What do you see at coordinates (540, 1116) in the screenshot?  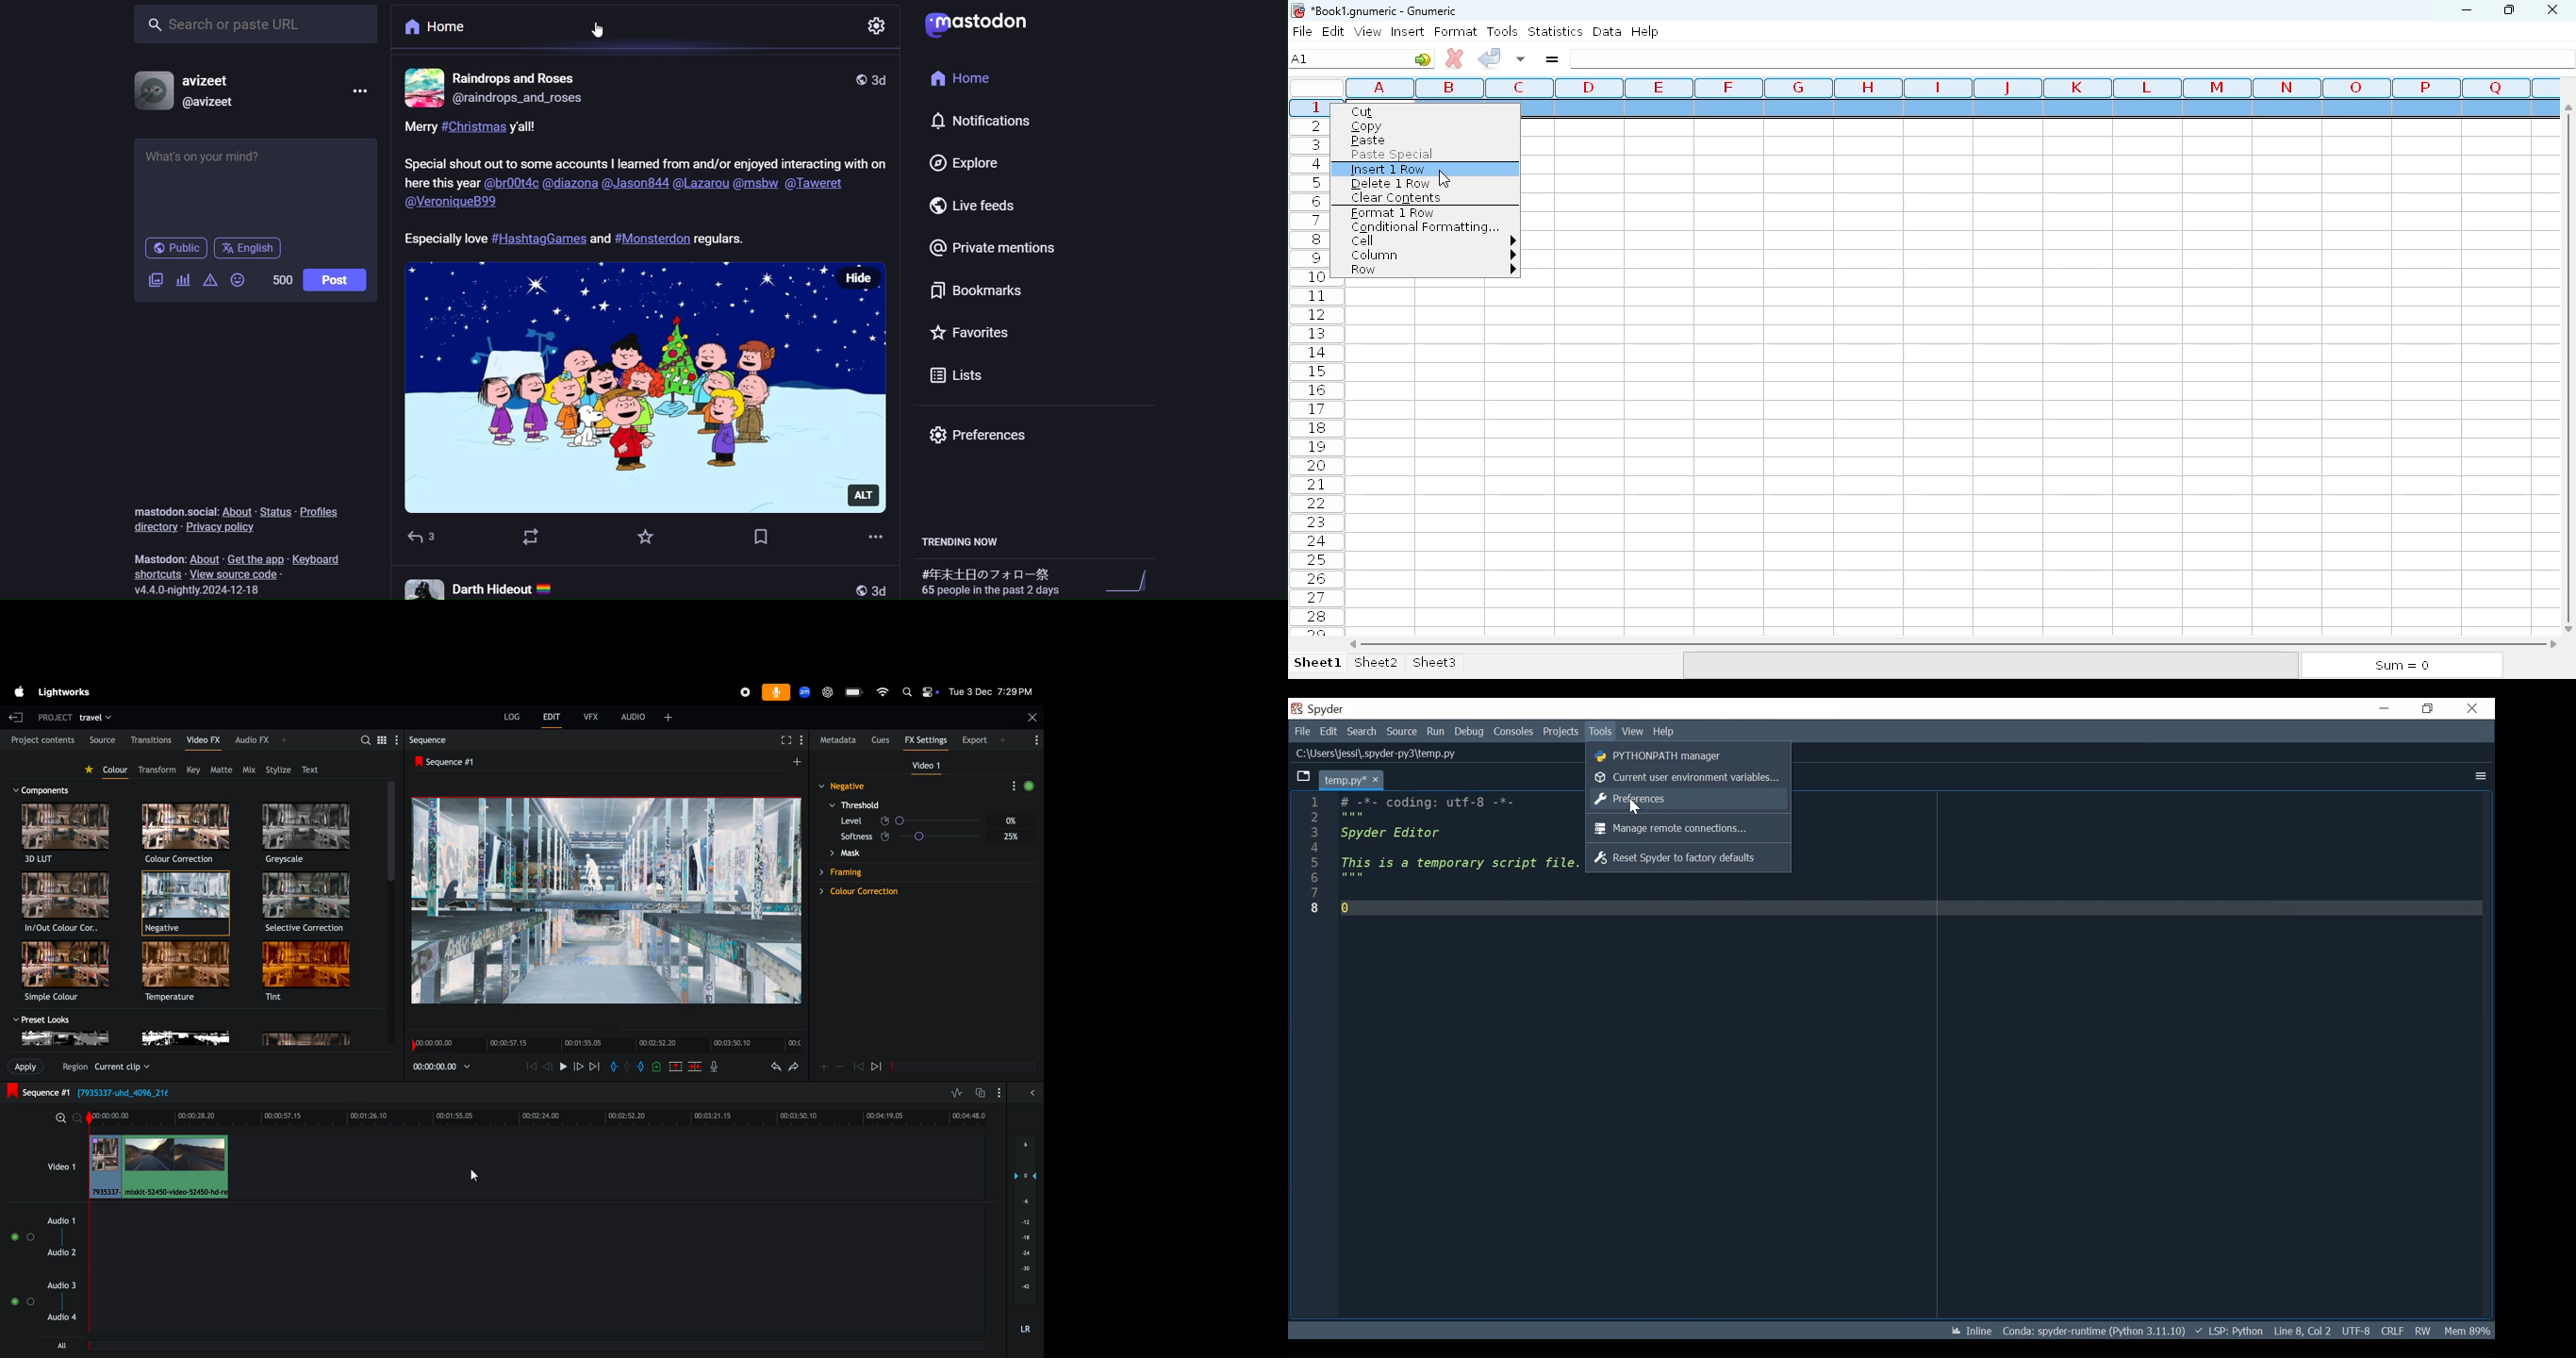 I see `time frame` at bounding box center [540, 1116].